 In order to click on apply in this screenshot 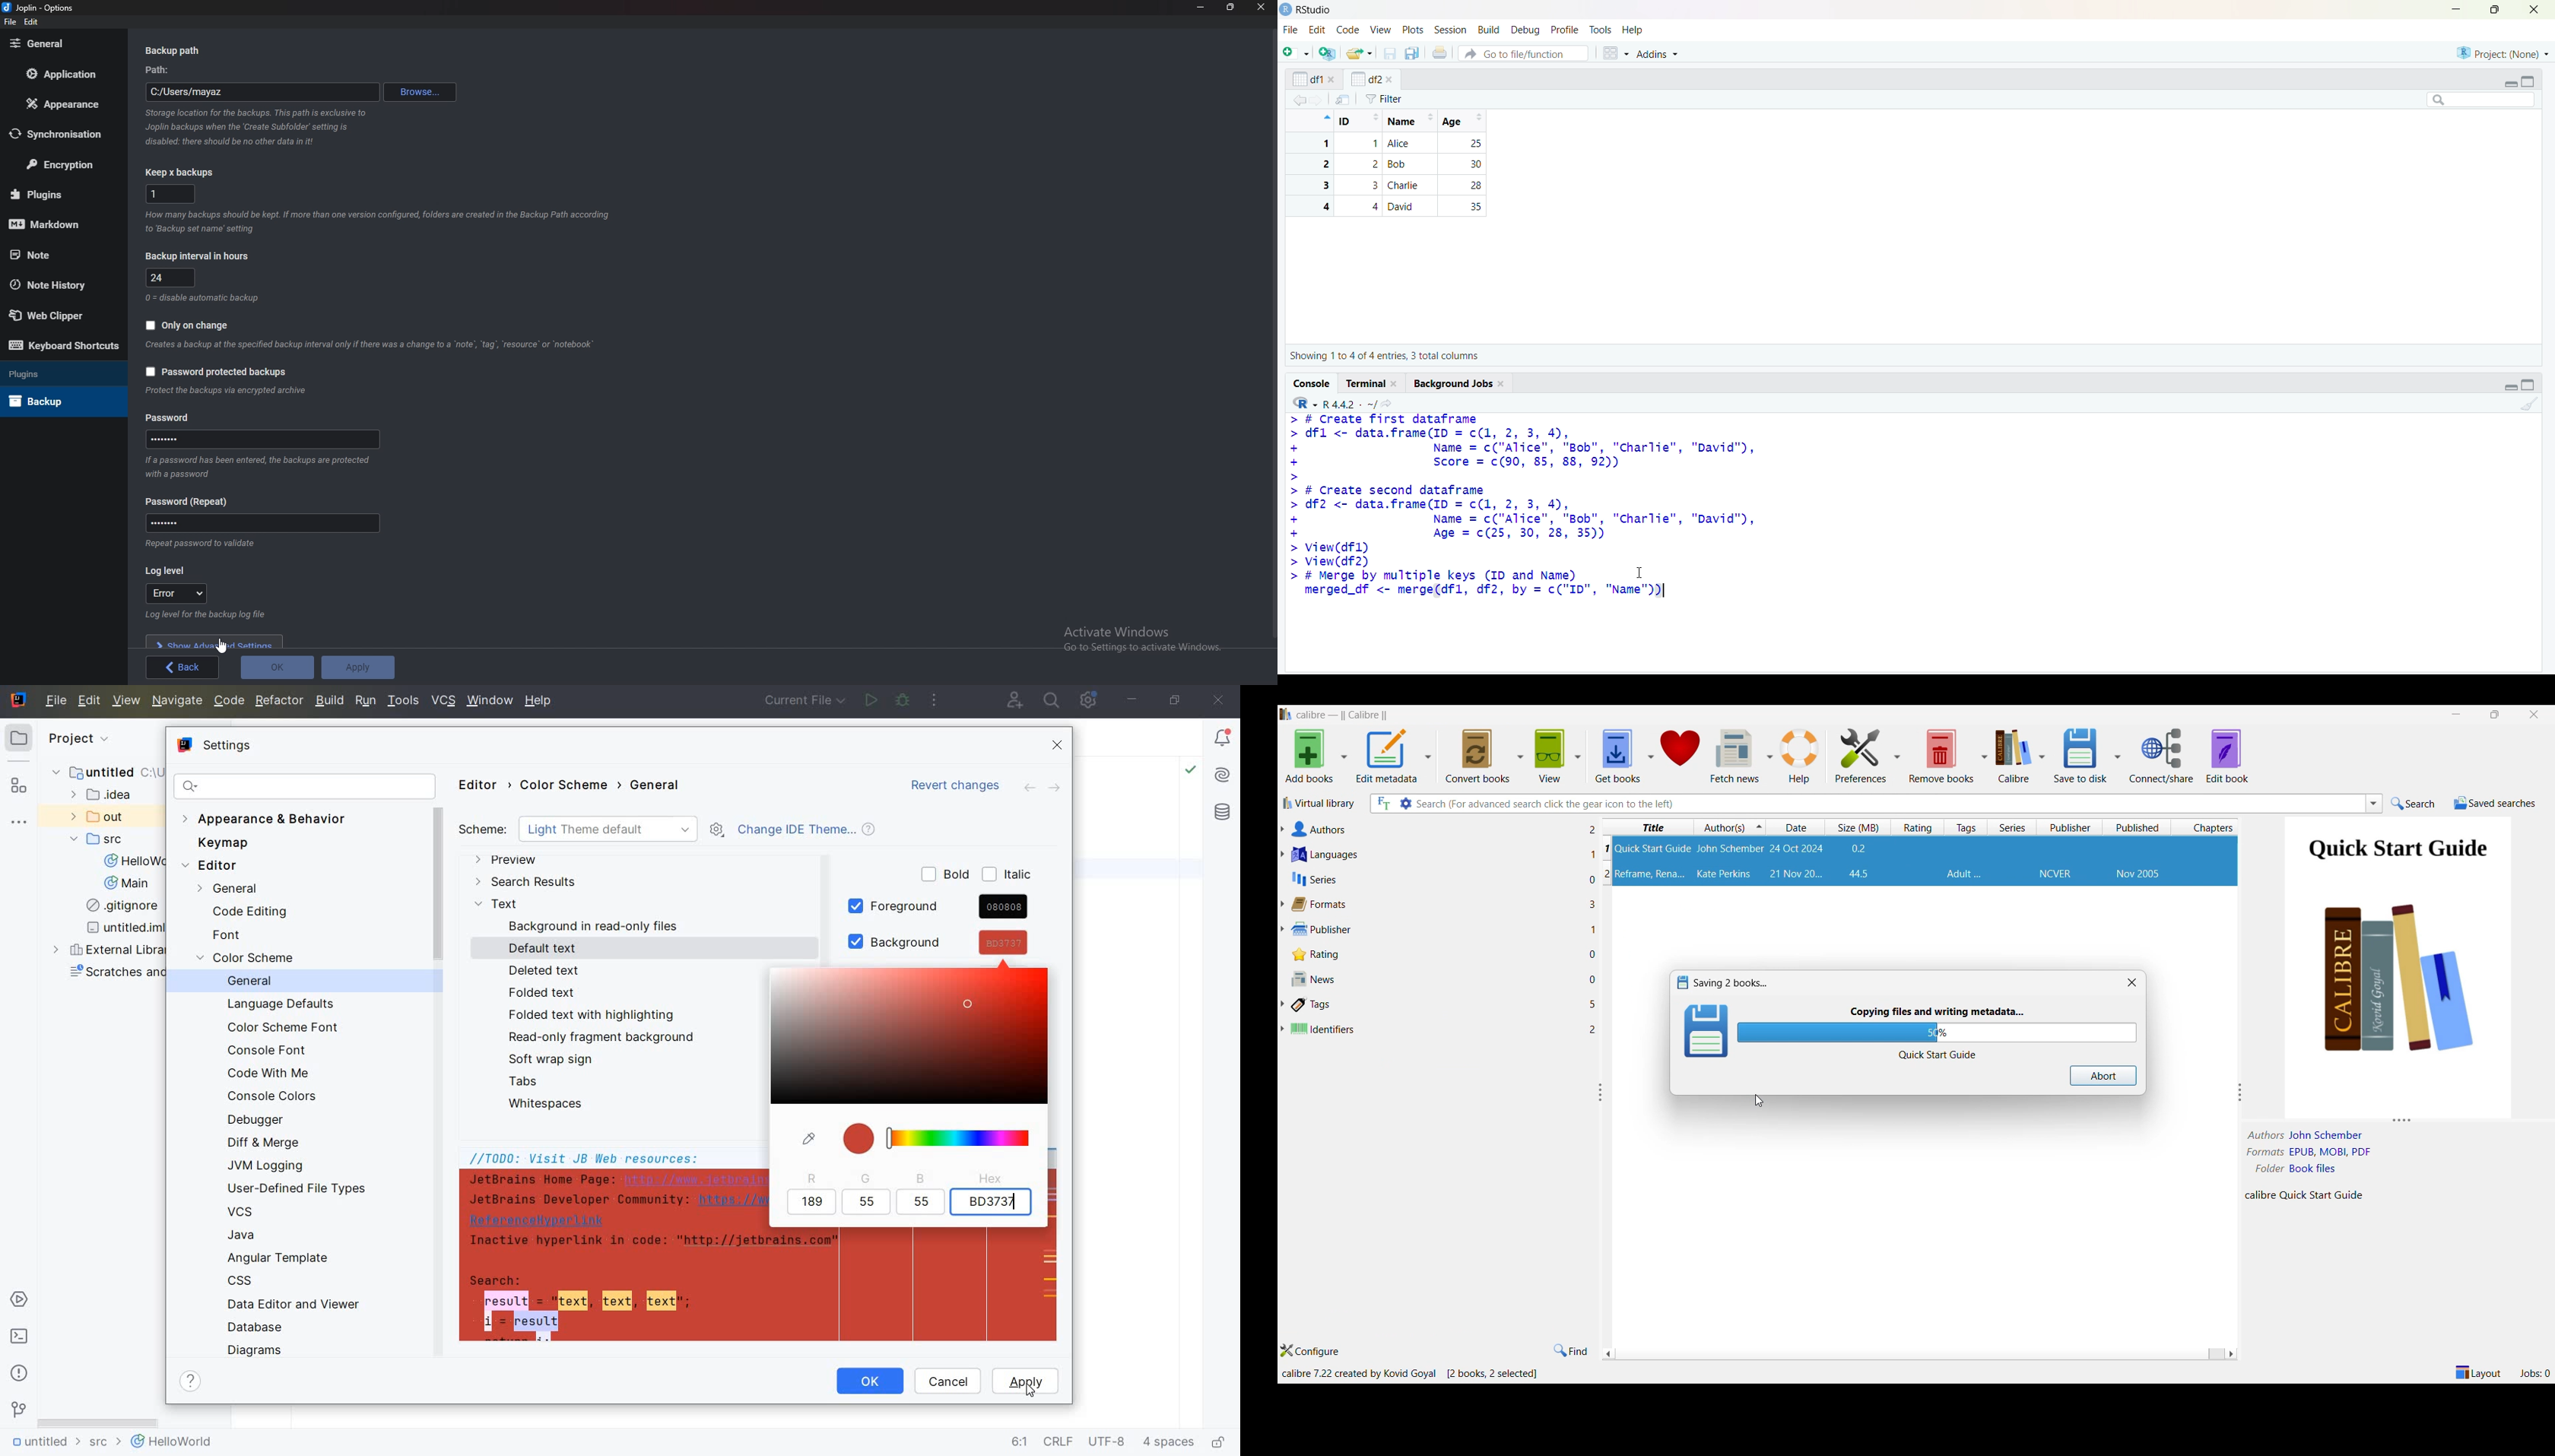, I will do `click(357, 667)`.